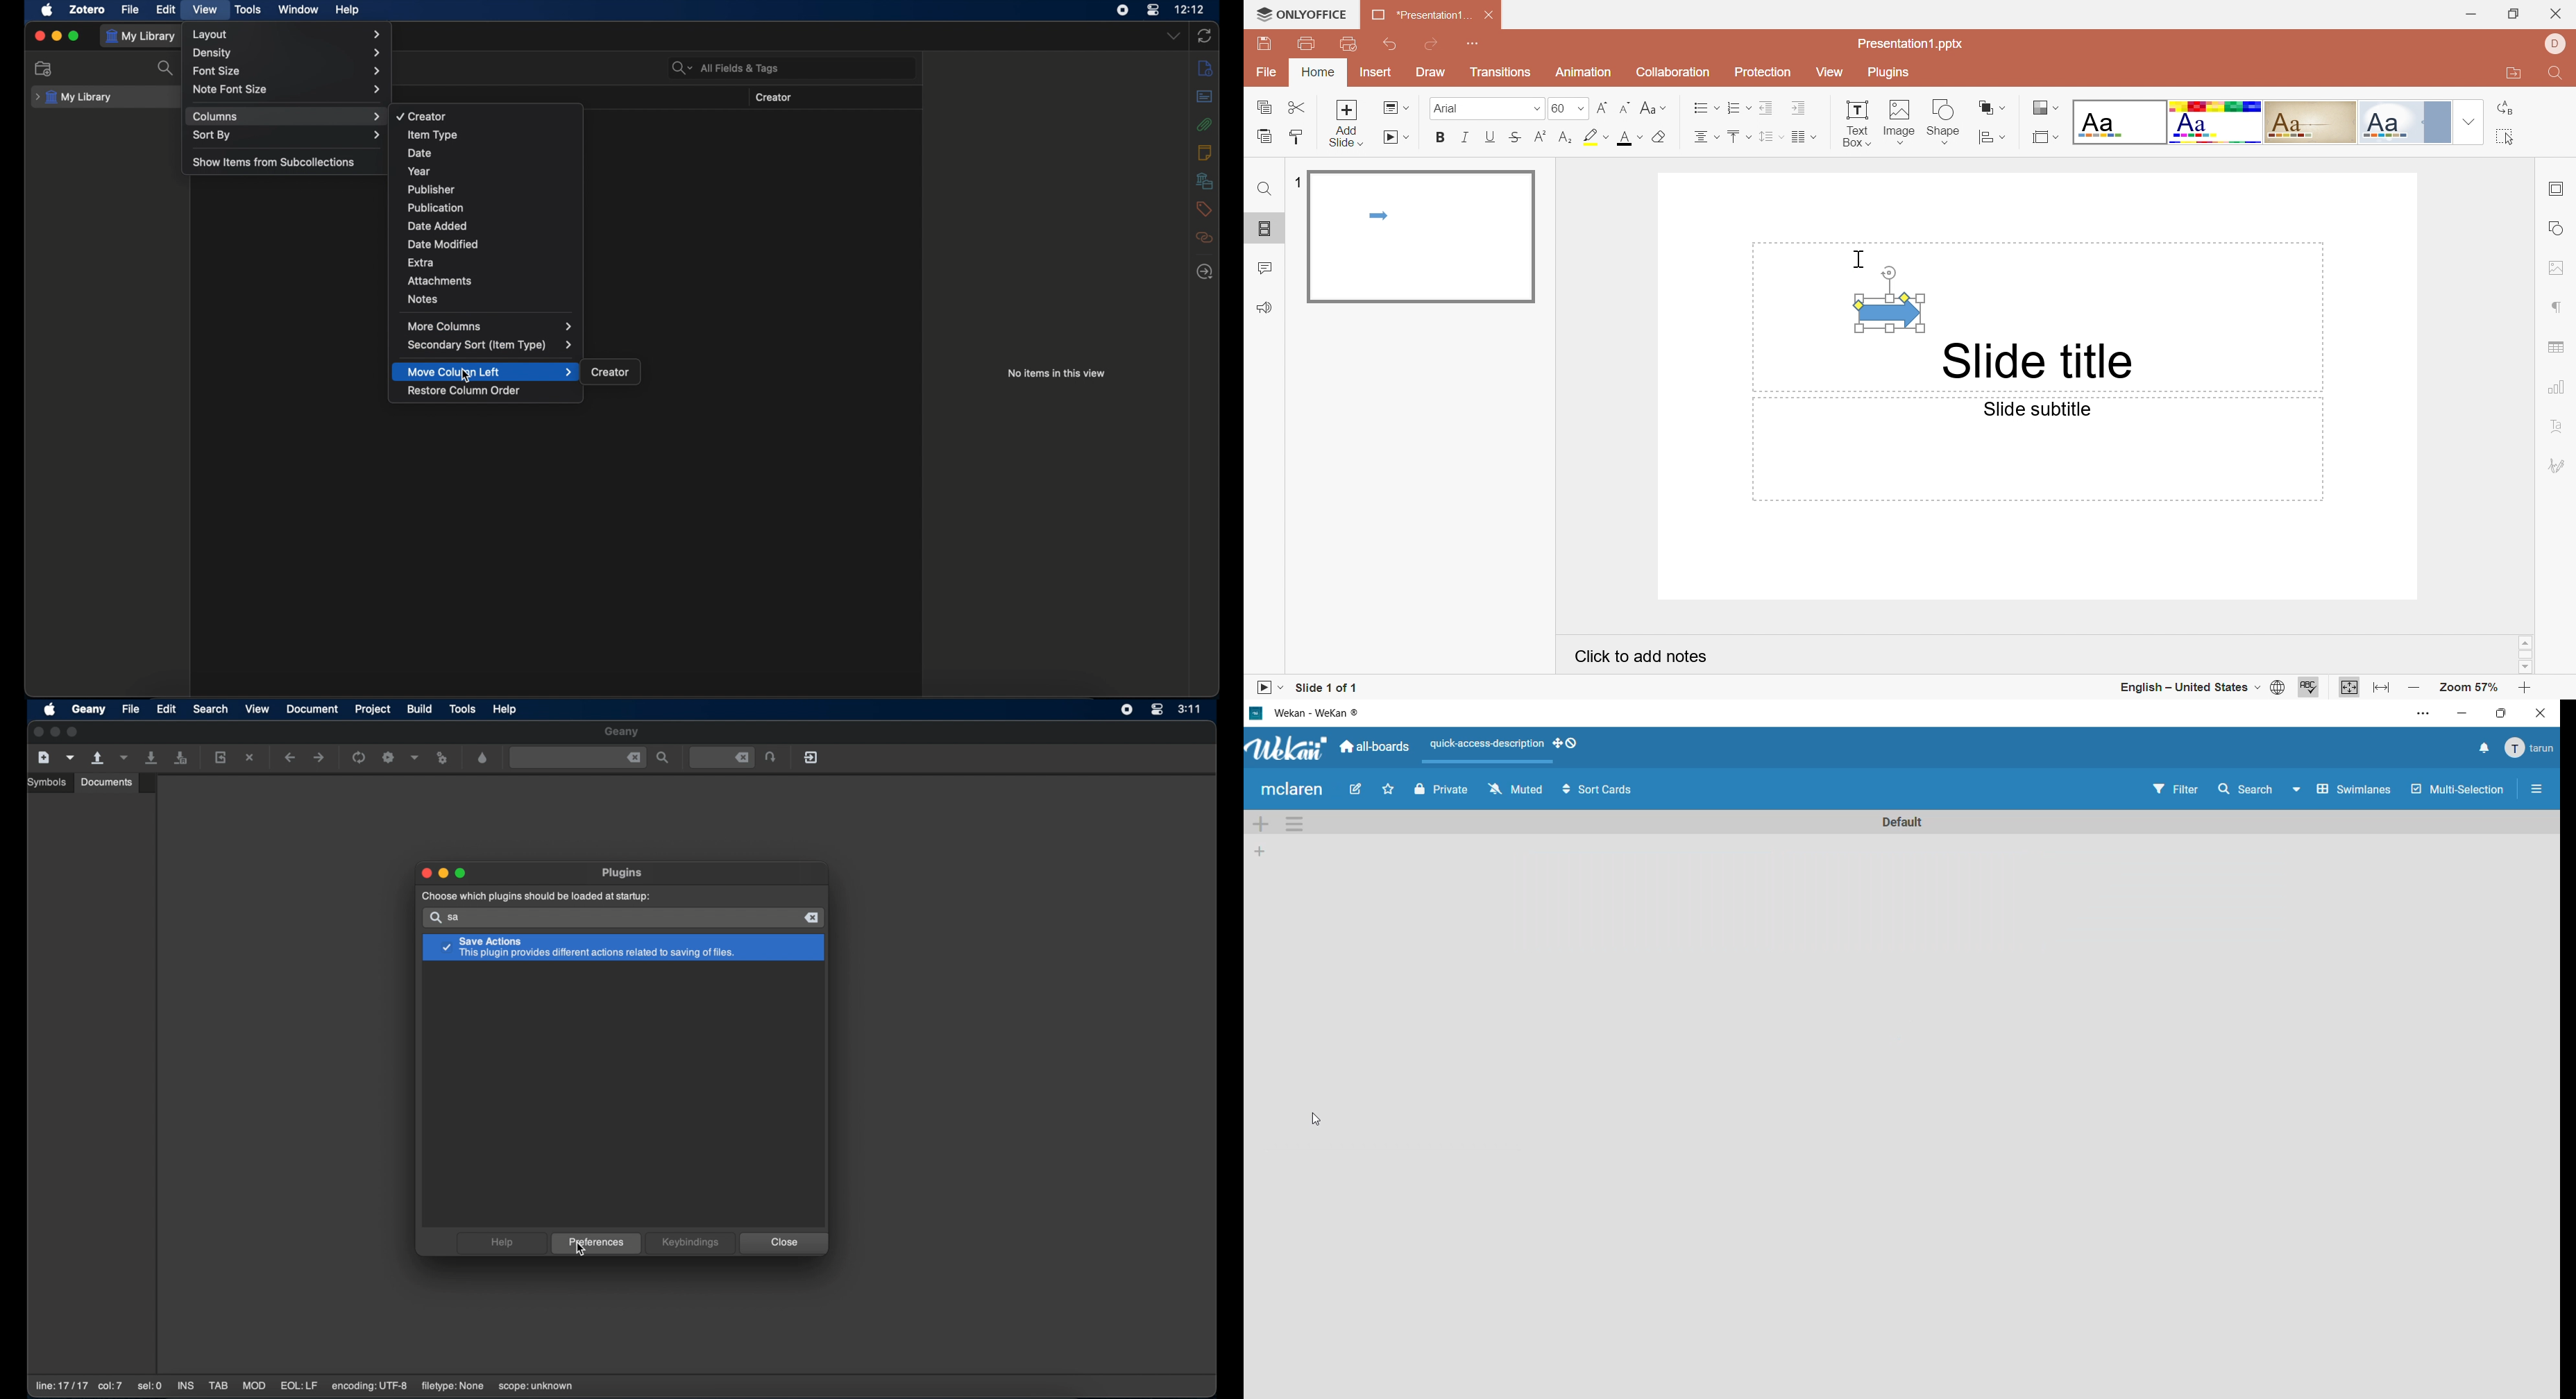 The height and width of the screenshot is (1400, 2576). I want to click on time, so click(1190, 8).